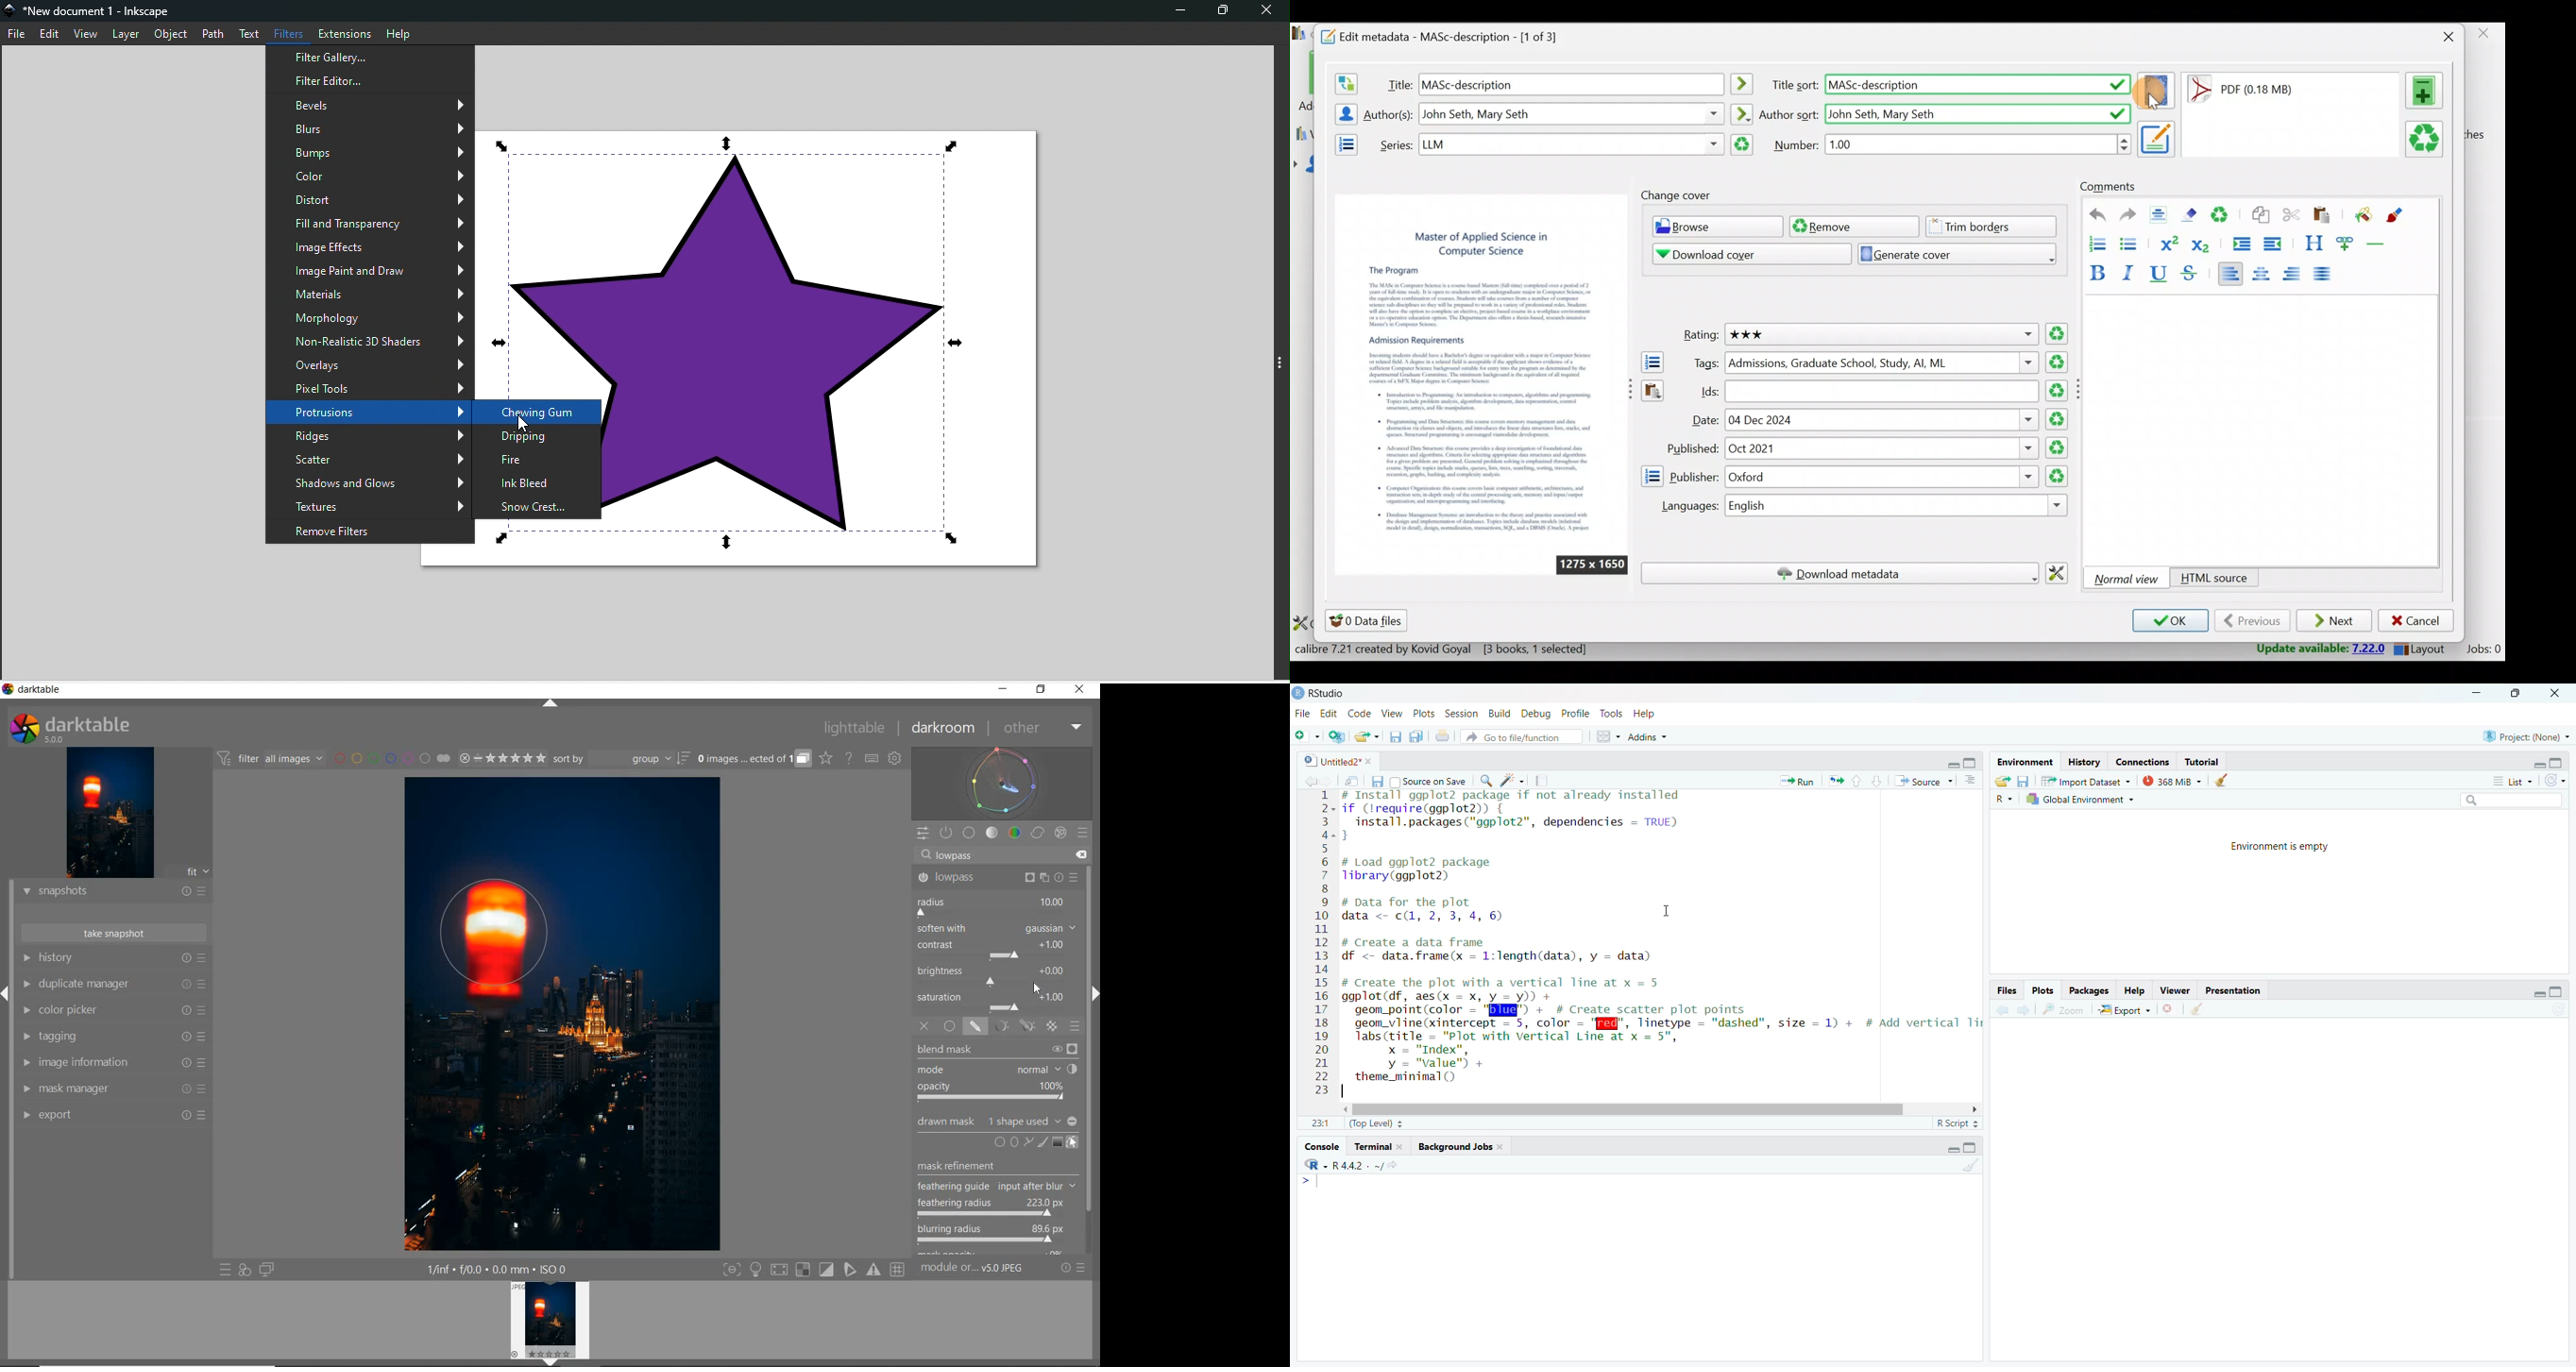 The image size is (2576, 1372). I want to click on Languages, so click(1684, 506).